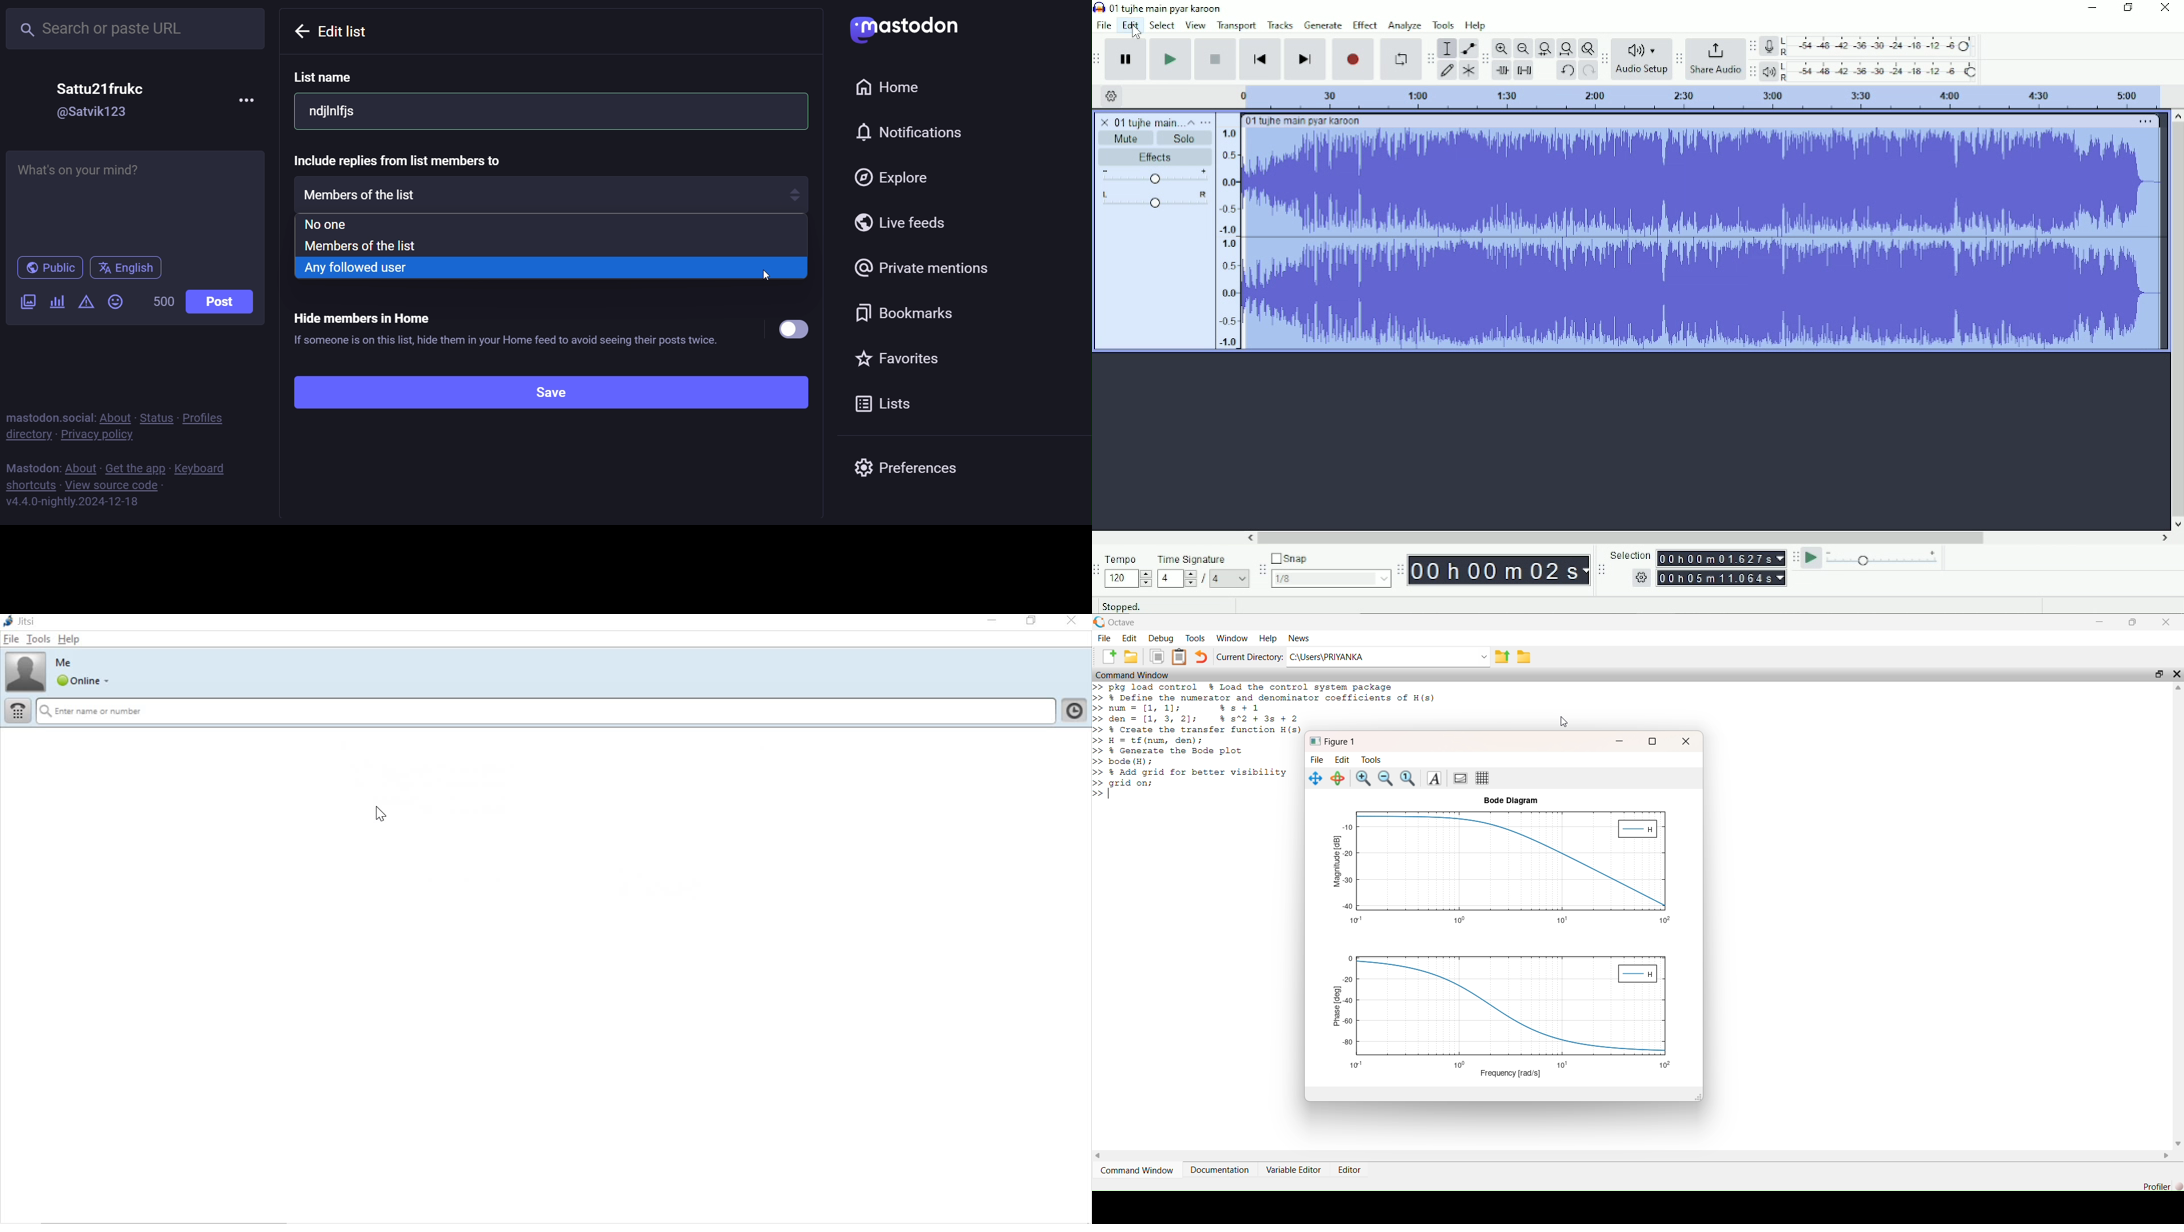 The width and height of the screenshot is (2184, 1232). Describe the element at coordinates (85, 681) in the screenshot. I see `global status` at that location.